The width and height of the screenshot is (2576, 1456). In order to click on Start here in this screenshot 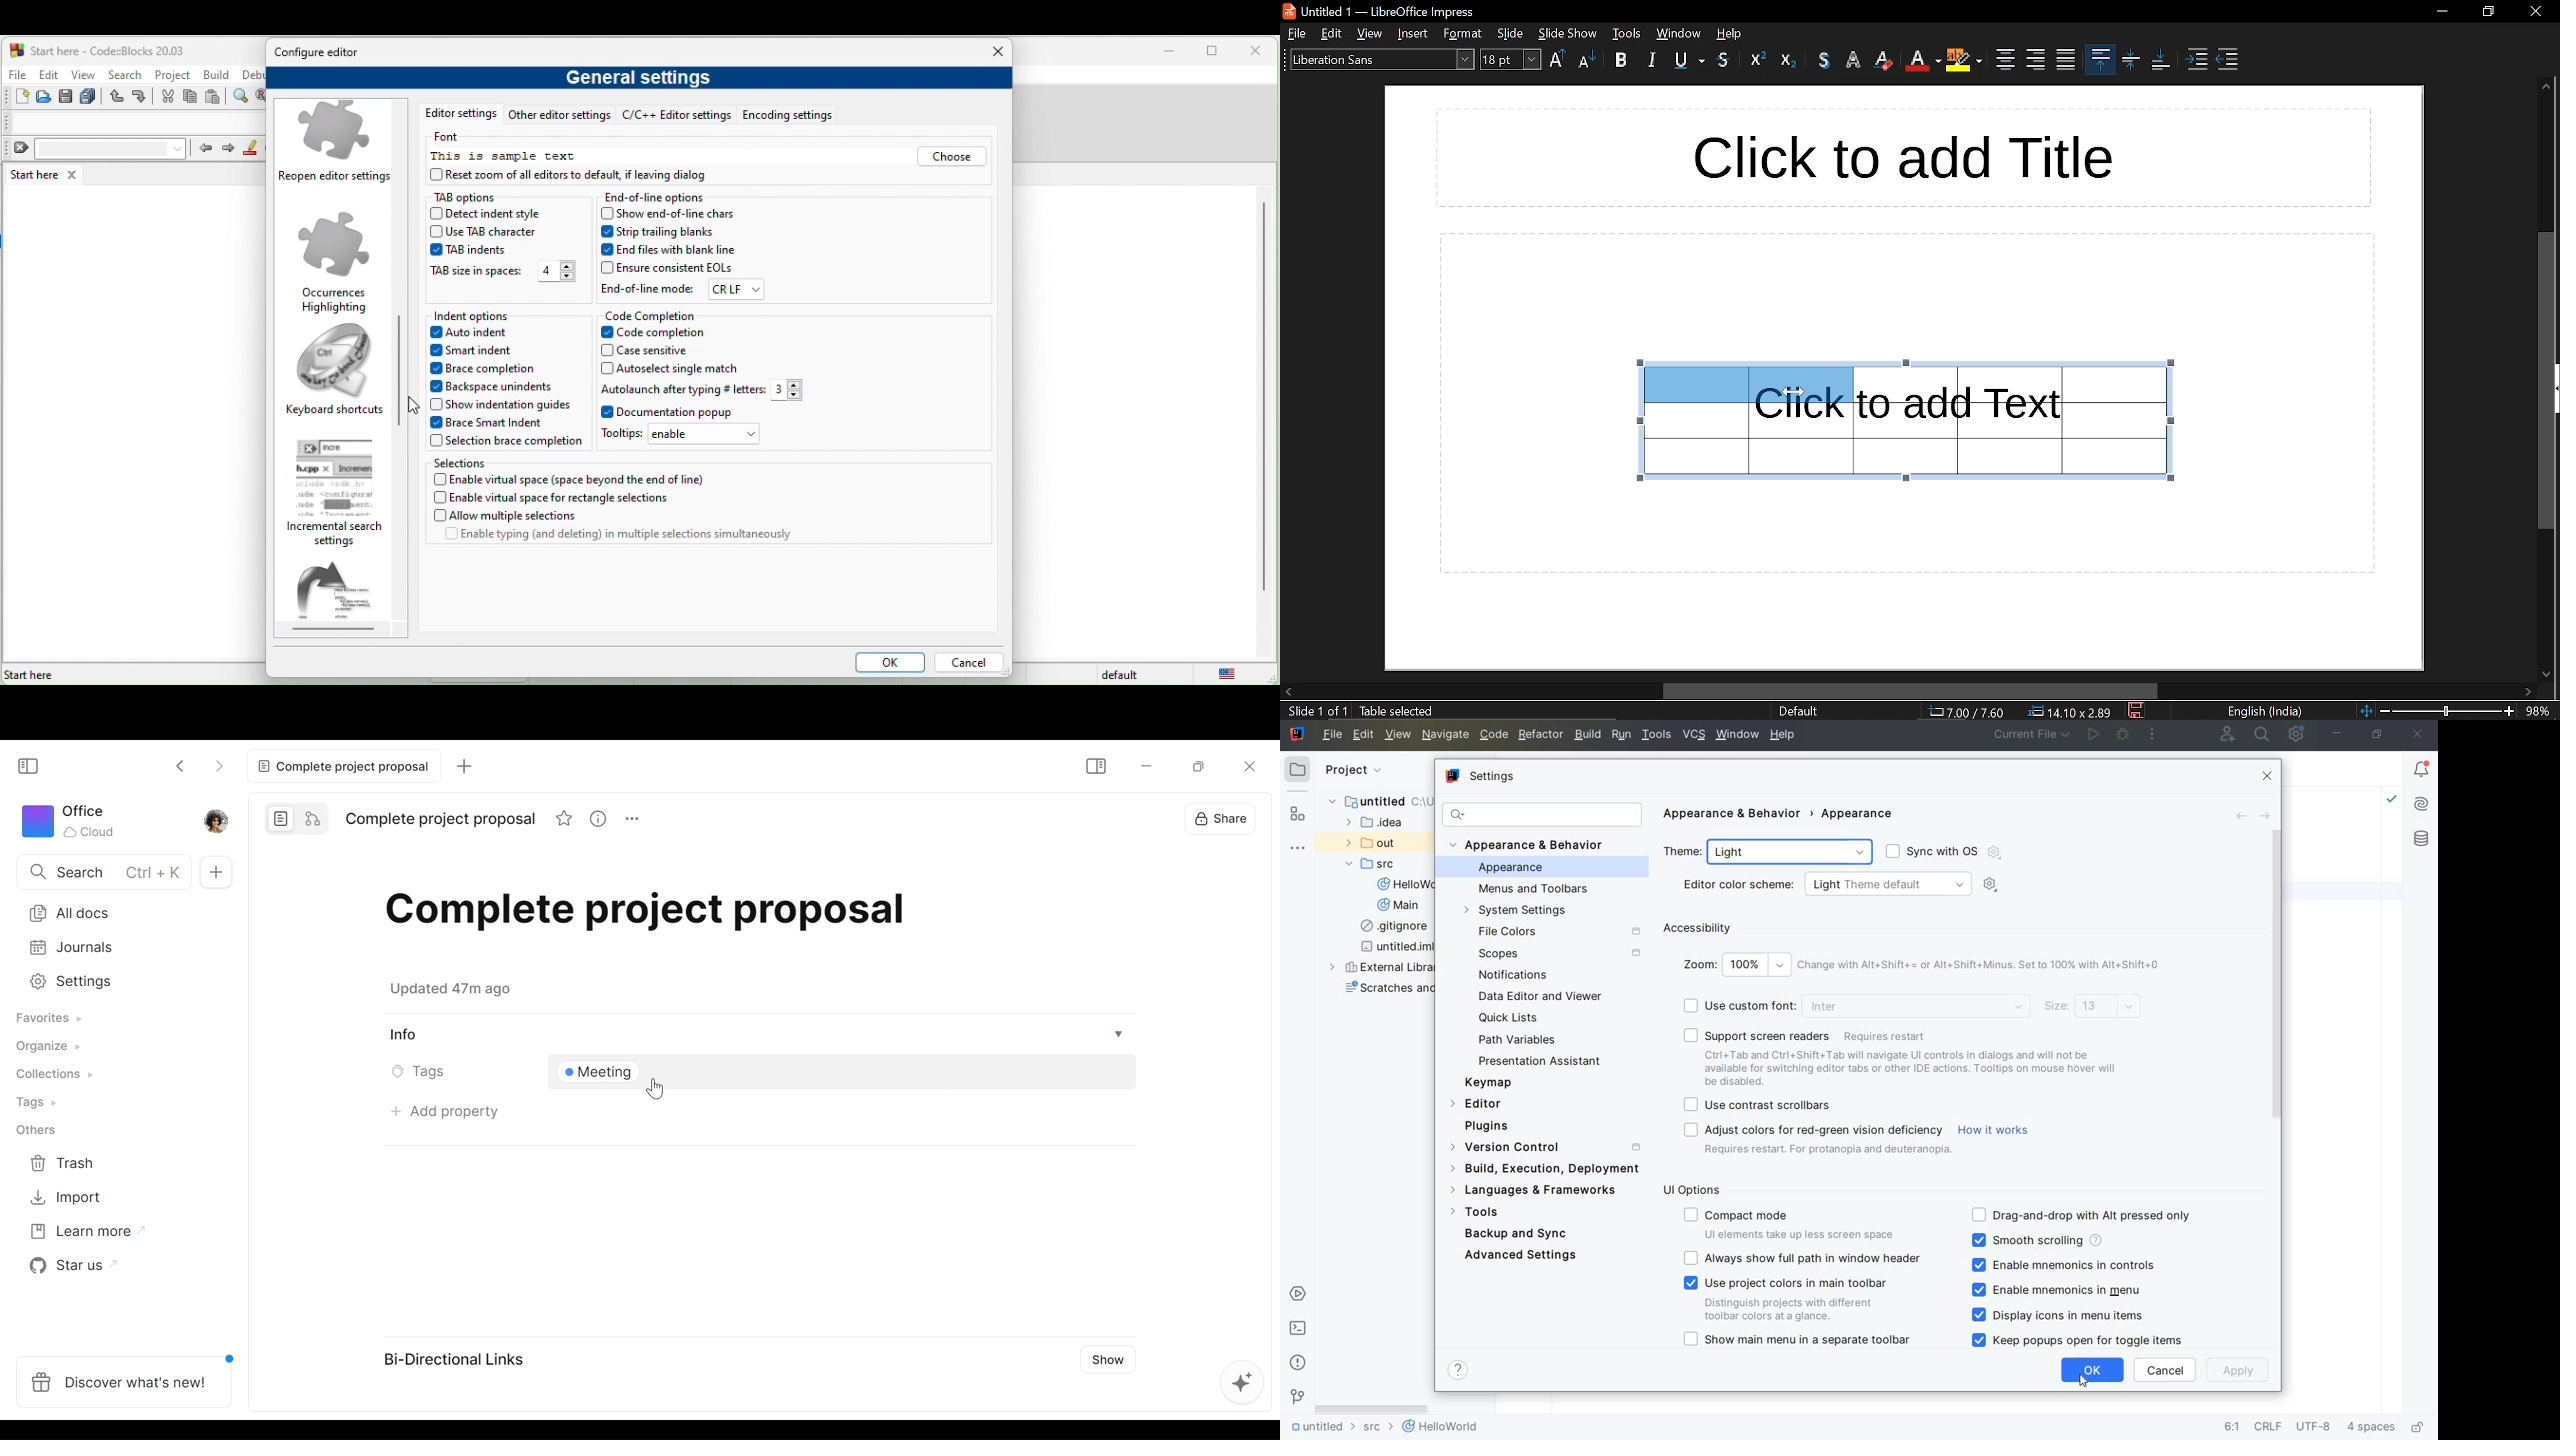, I will do `click(30, 675)`.